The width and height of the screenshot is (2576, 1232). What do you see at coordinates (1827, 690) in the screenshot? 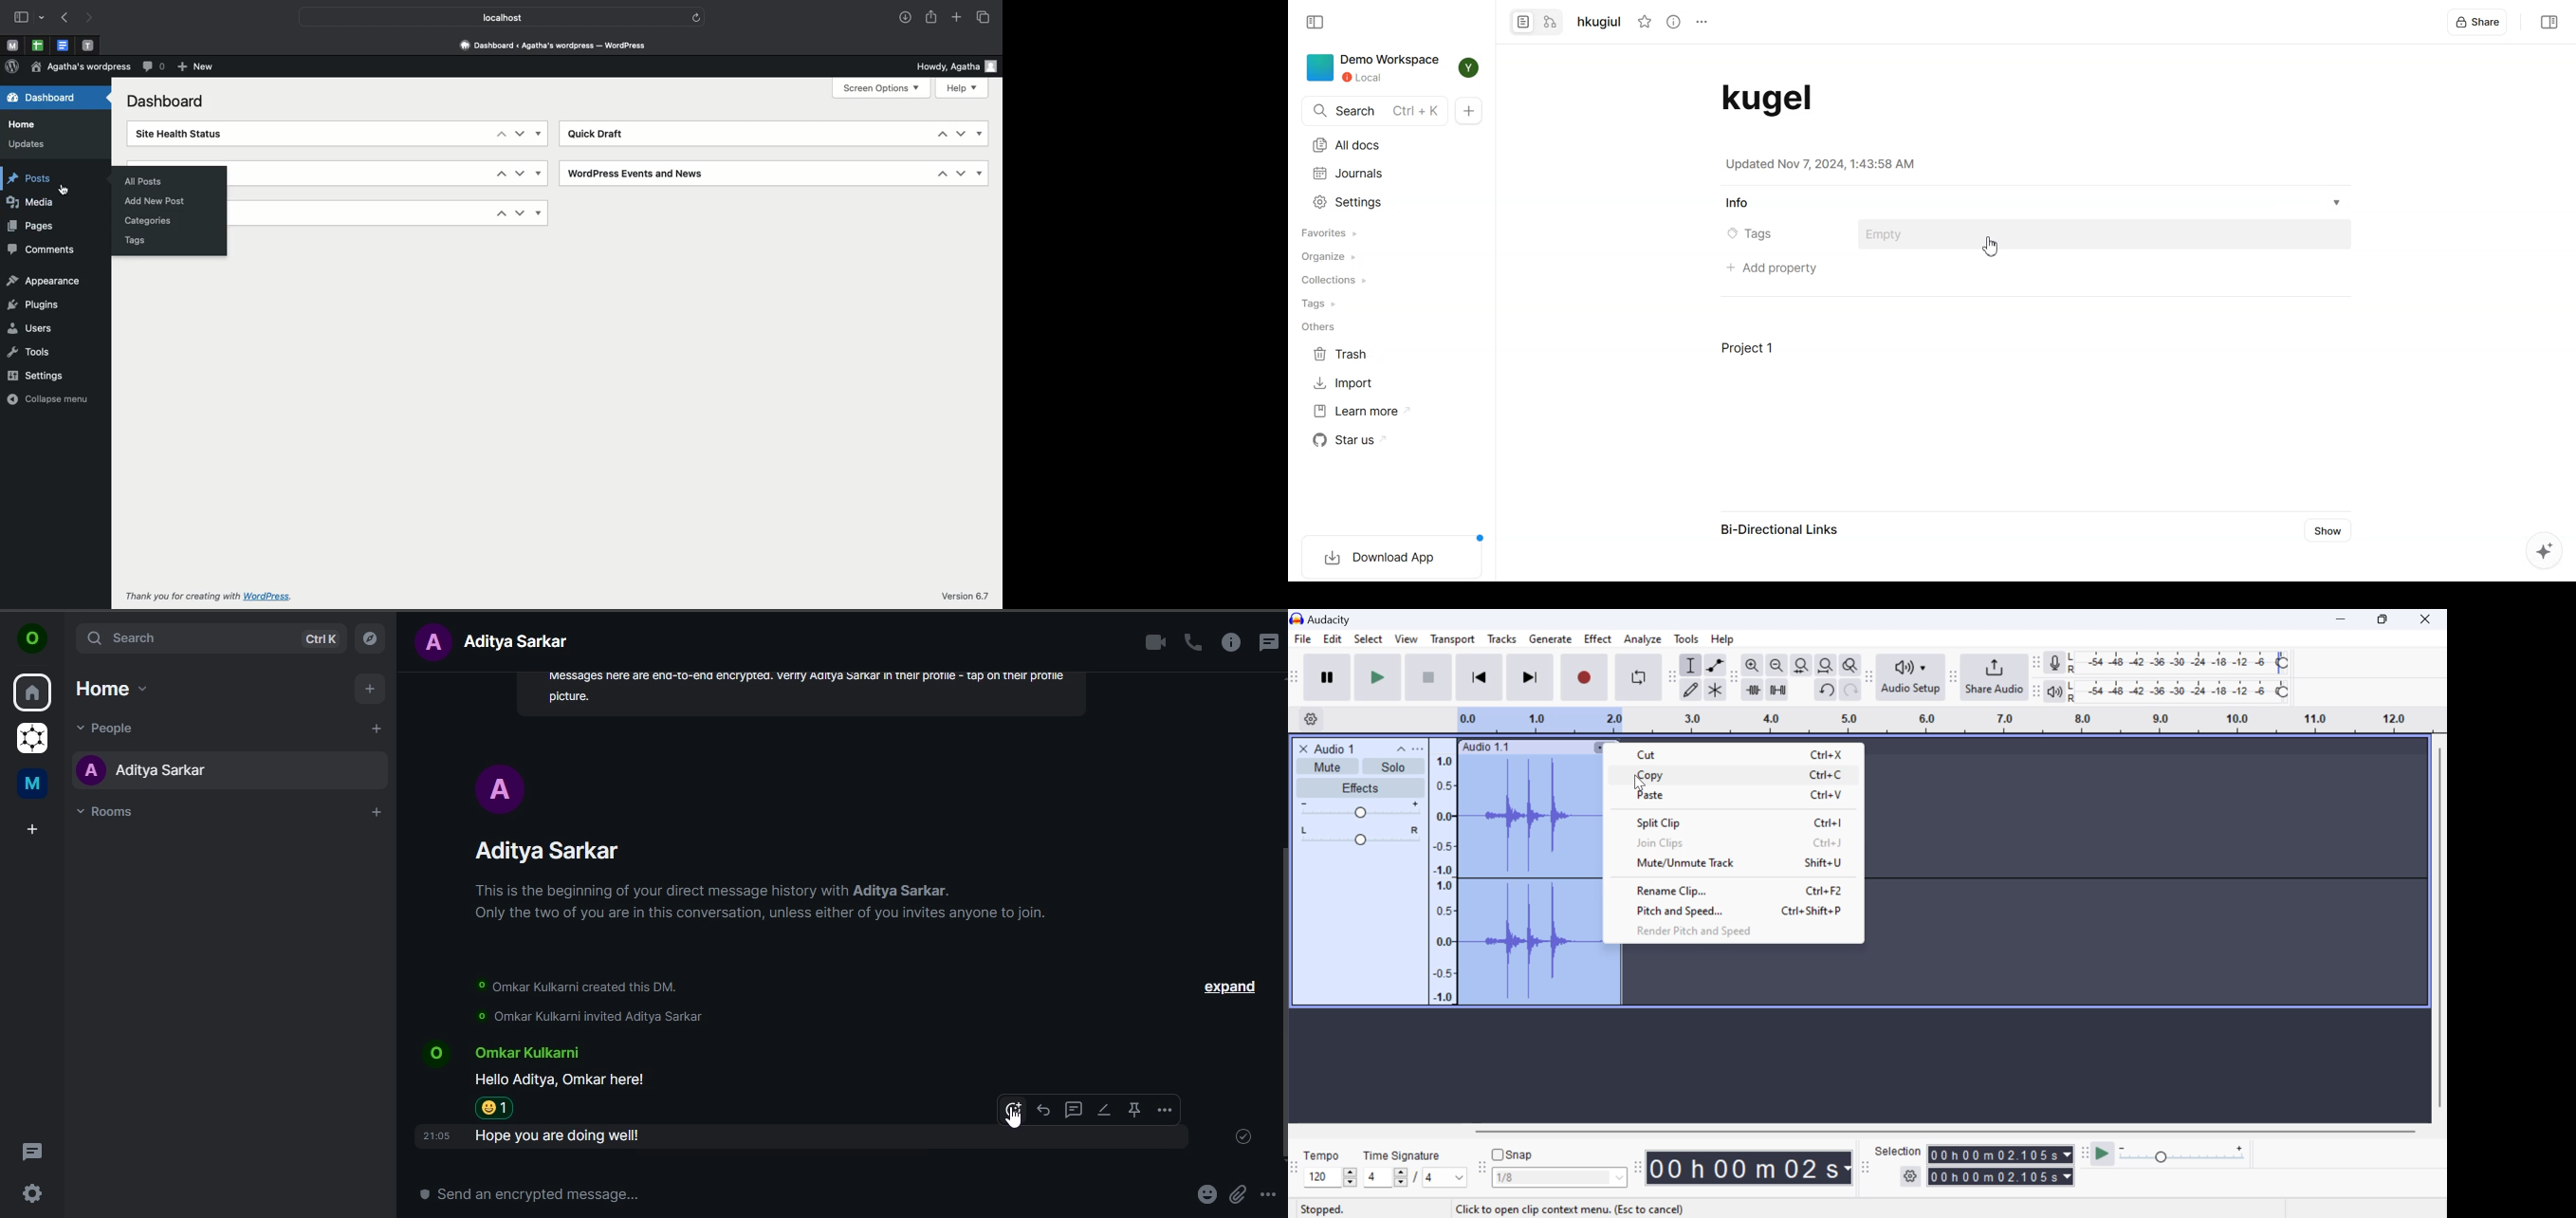
I see `undo` at bounding box center [1827, 690].